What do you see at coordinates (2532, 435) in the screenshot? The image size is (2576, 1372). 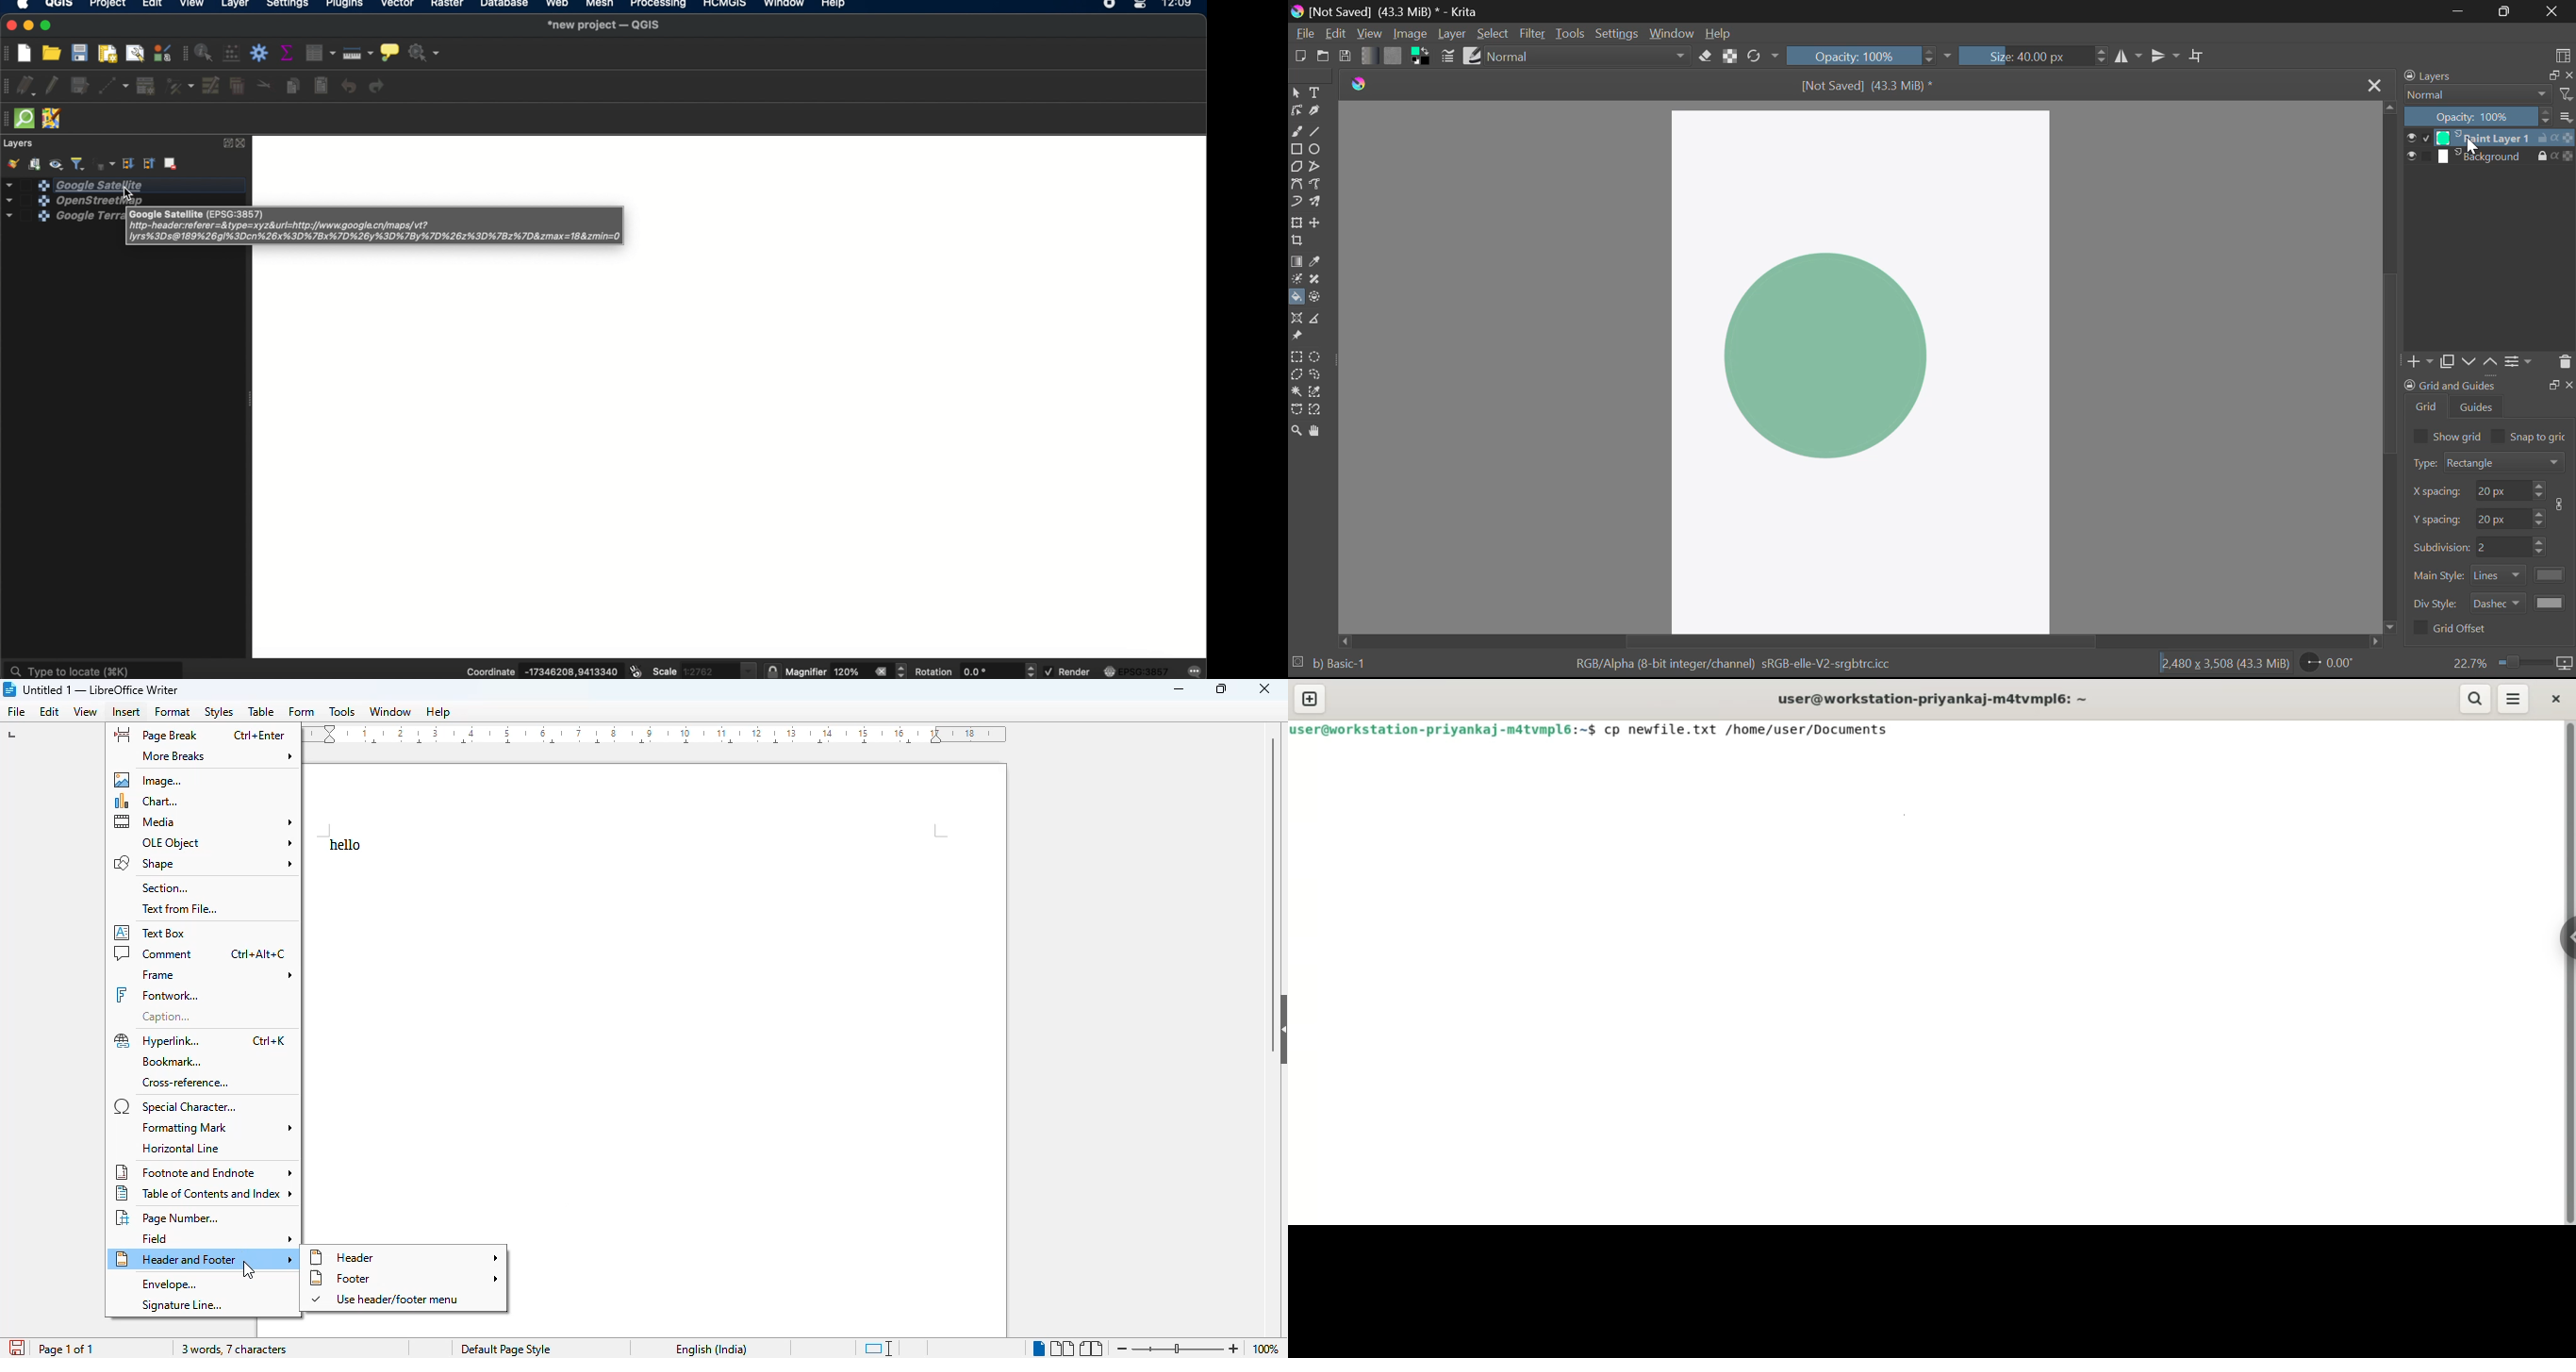 I see `Snap to grid` at bounding box center [2532, 435].